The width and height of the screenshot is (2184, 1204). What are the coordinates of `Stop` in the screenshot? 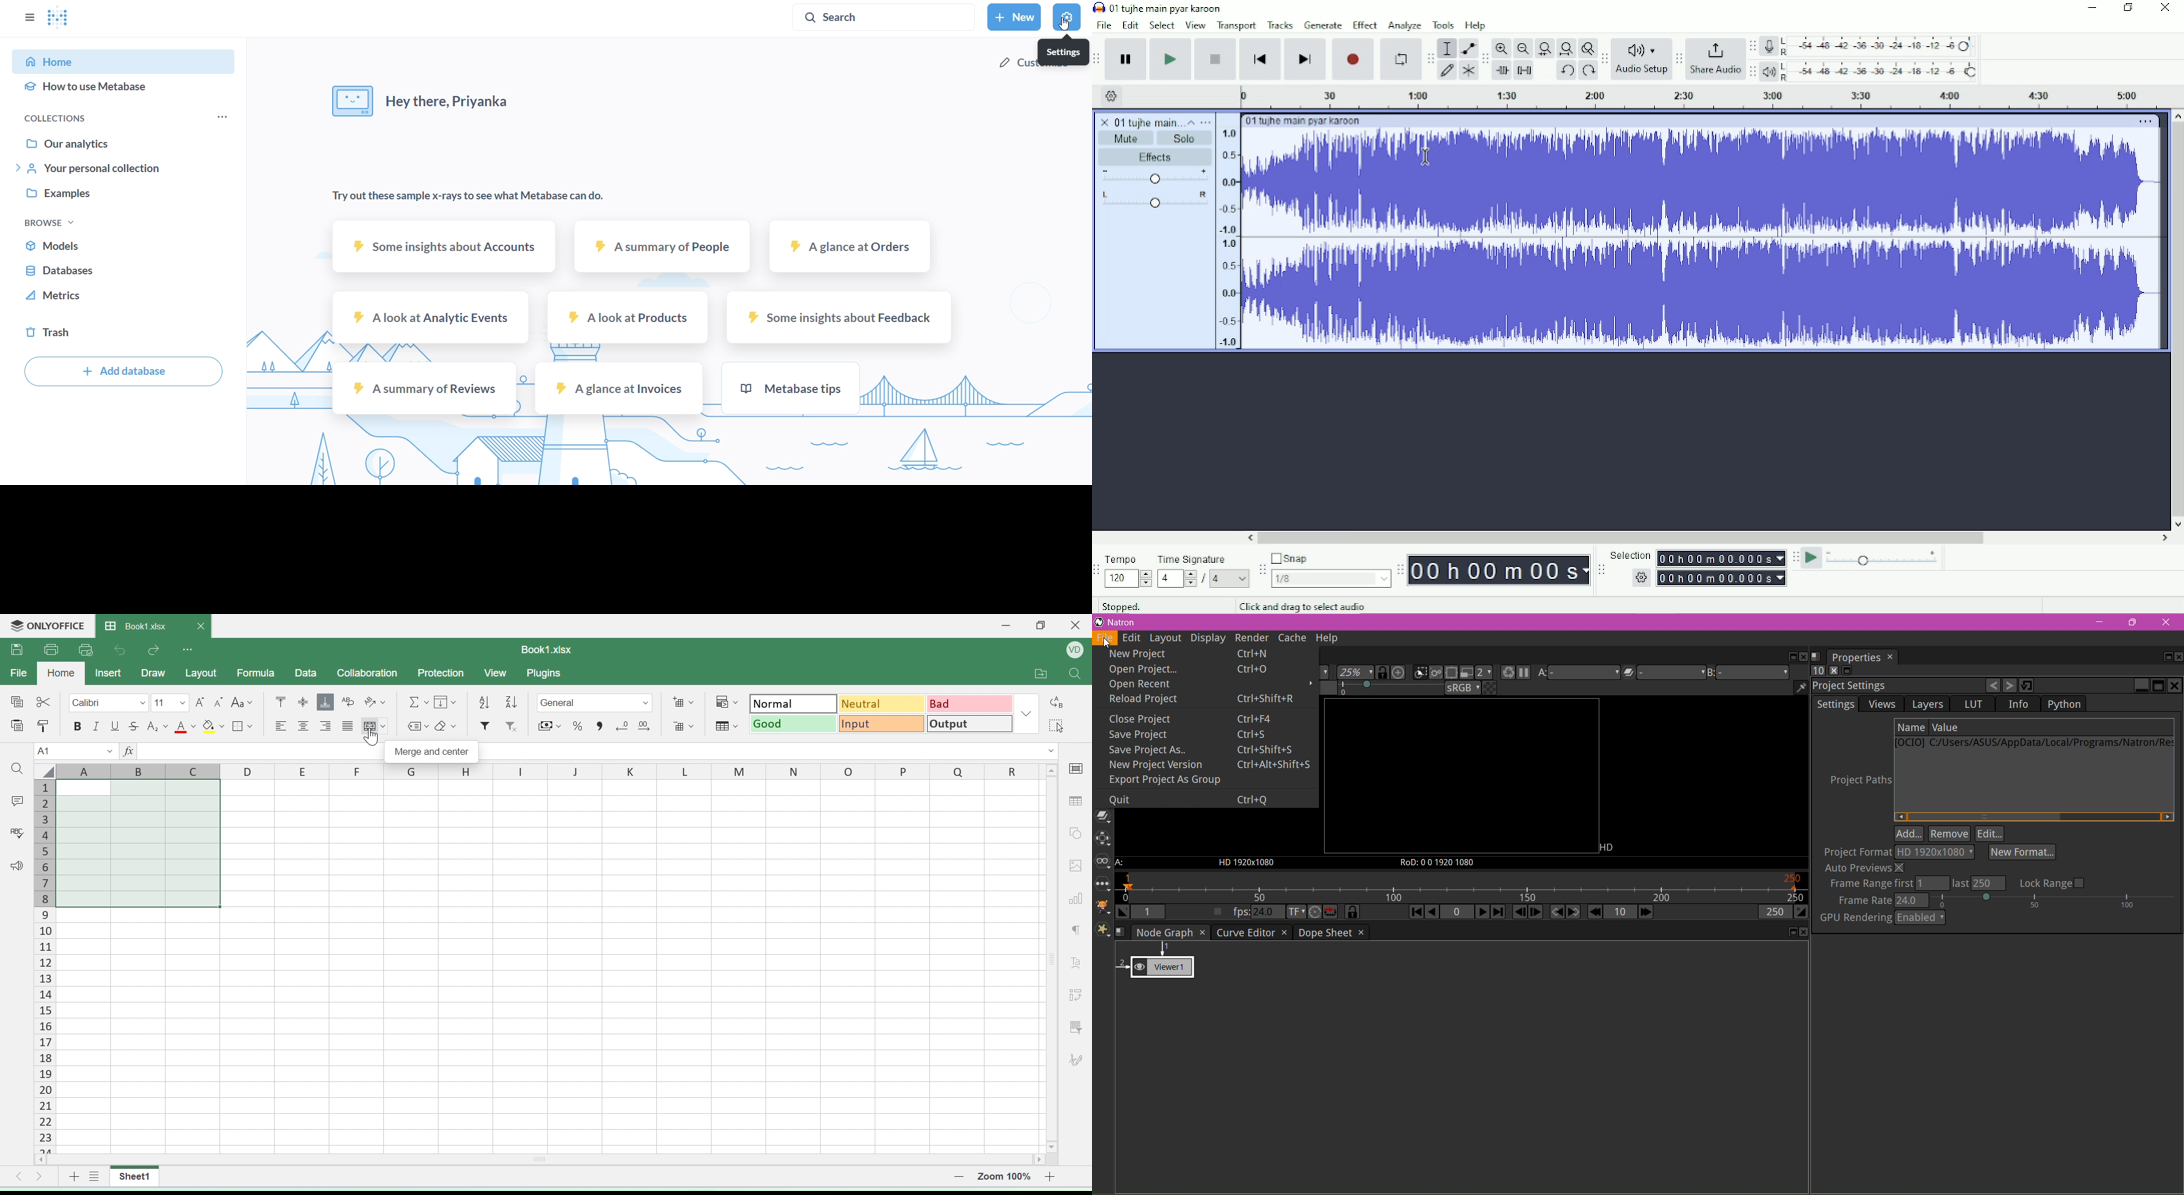 It's located at (1215, 59).